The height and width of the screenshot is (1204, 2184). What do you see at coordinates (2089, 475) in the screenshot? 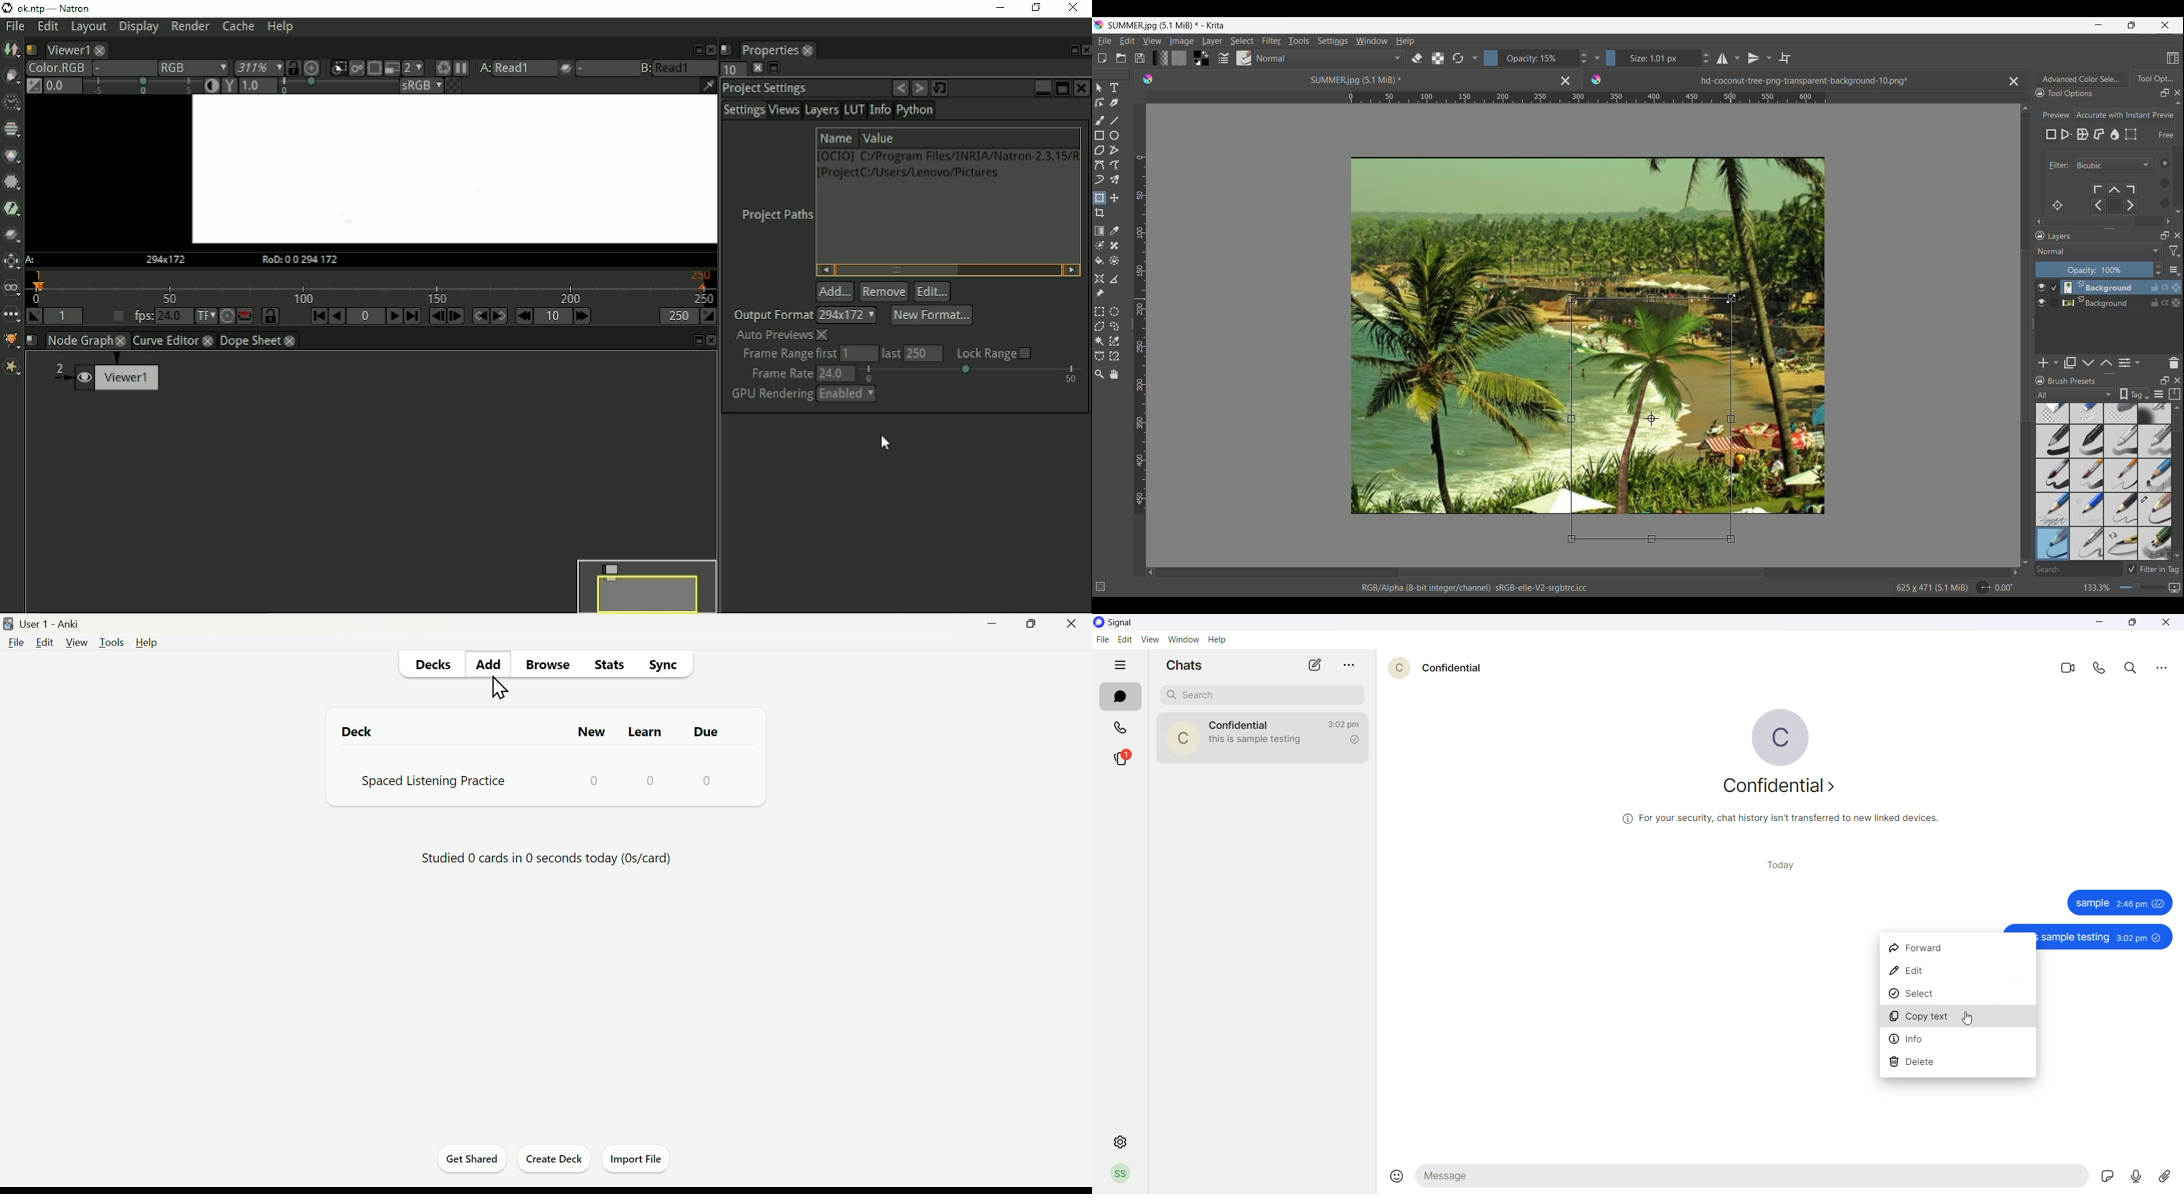
I see `basic 5 - size opacity` at bounding box center [2089, 475].